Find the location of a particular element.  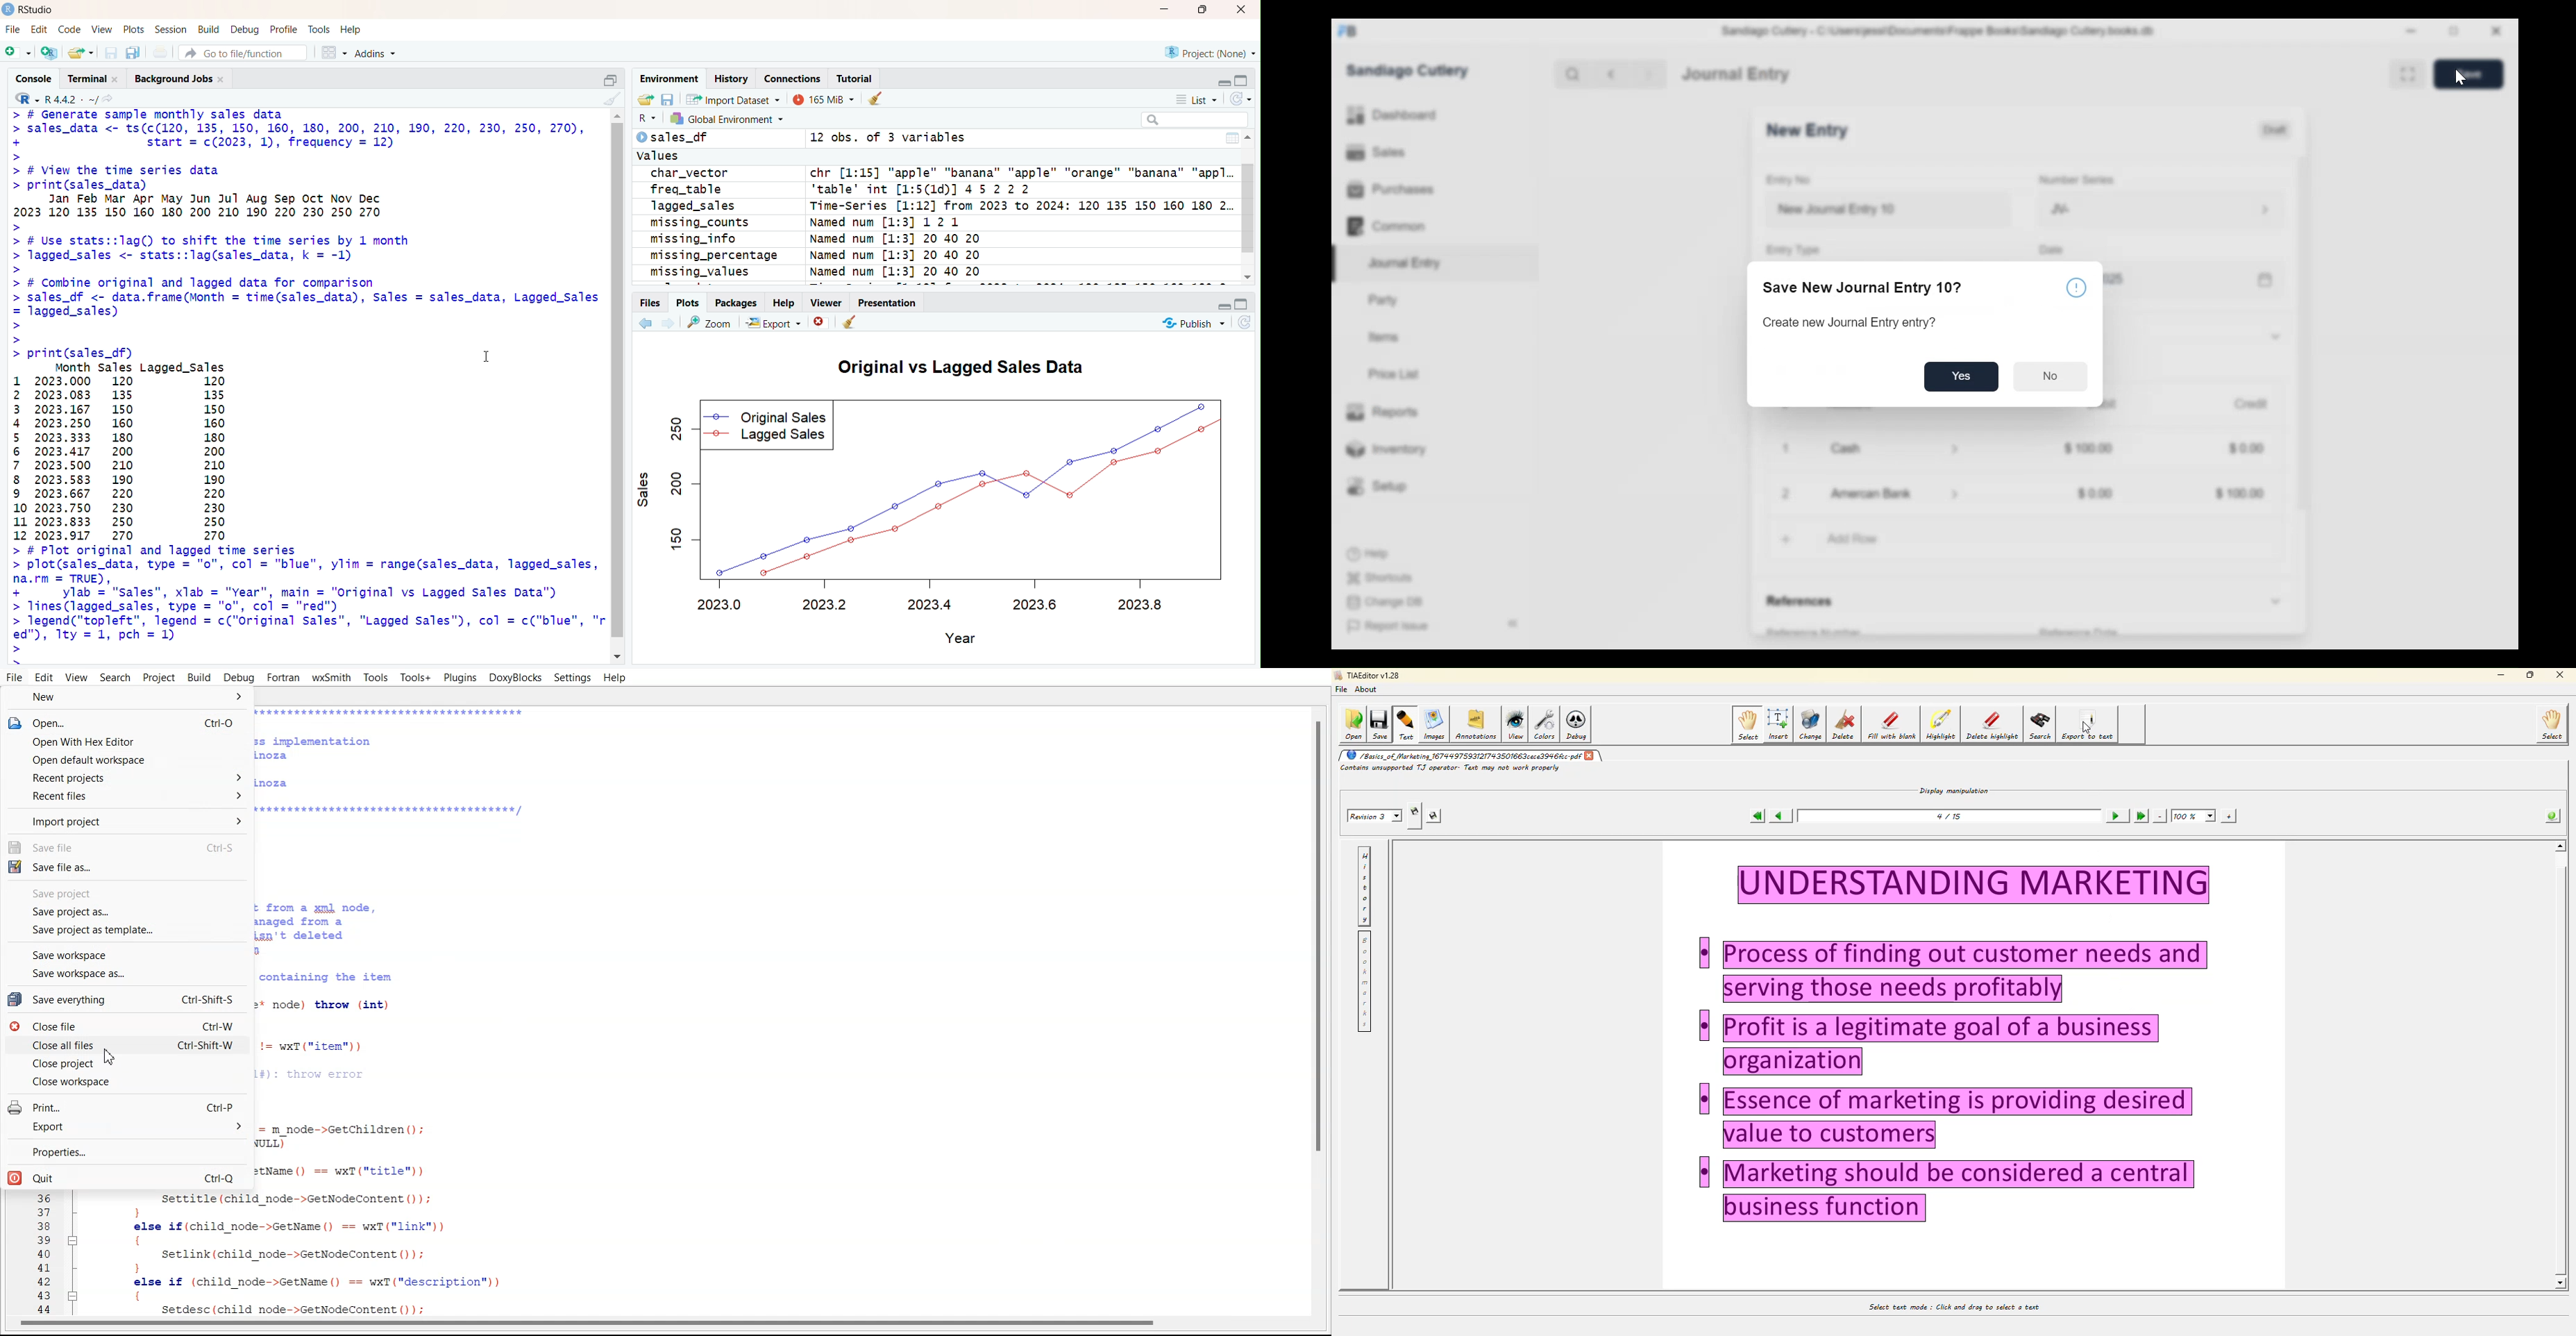

export is located at coordinates (775, 323).